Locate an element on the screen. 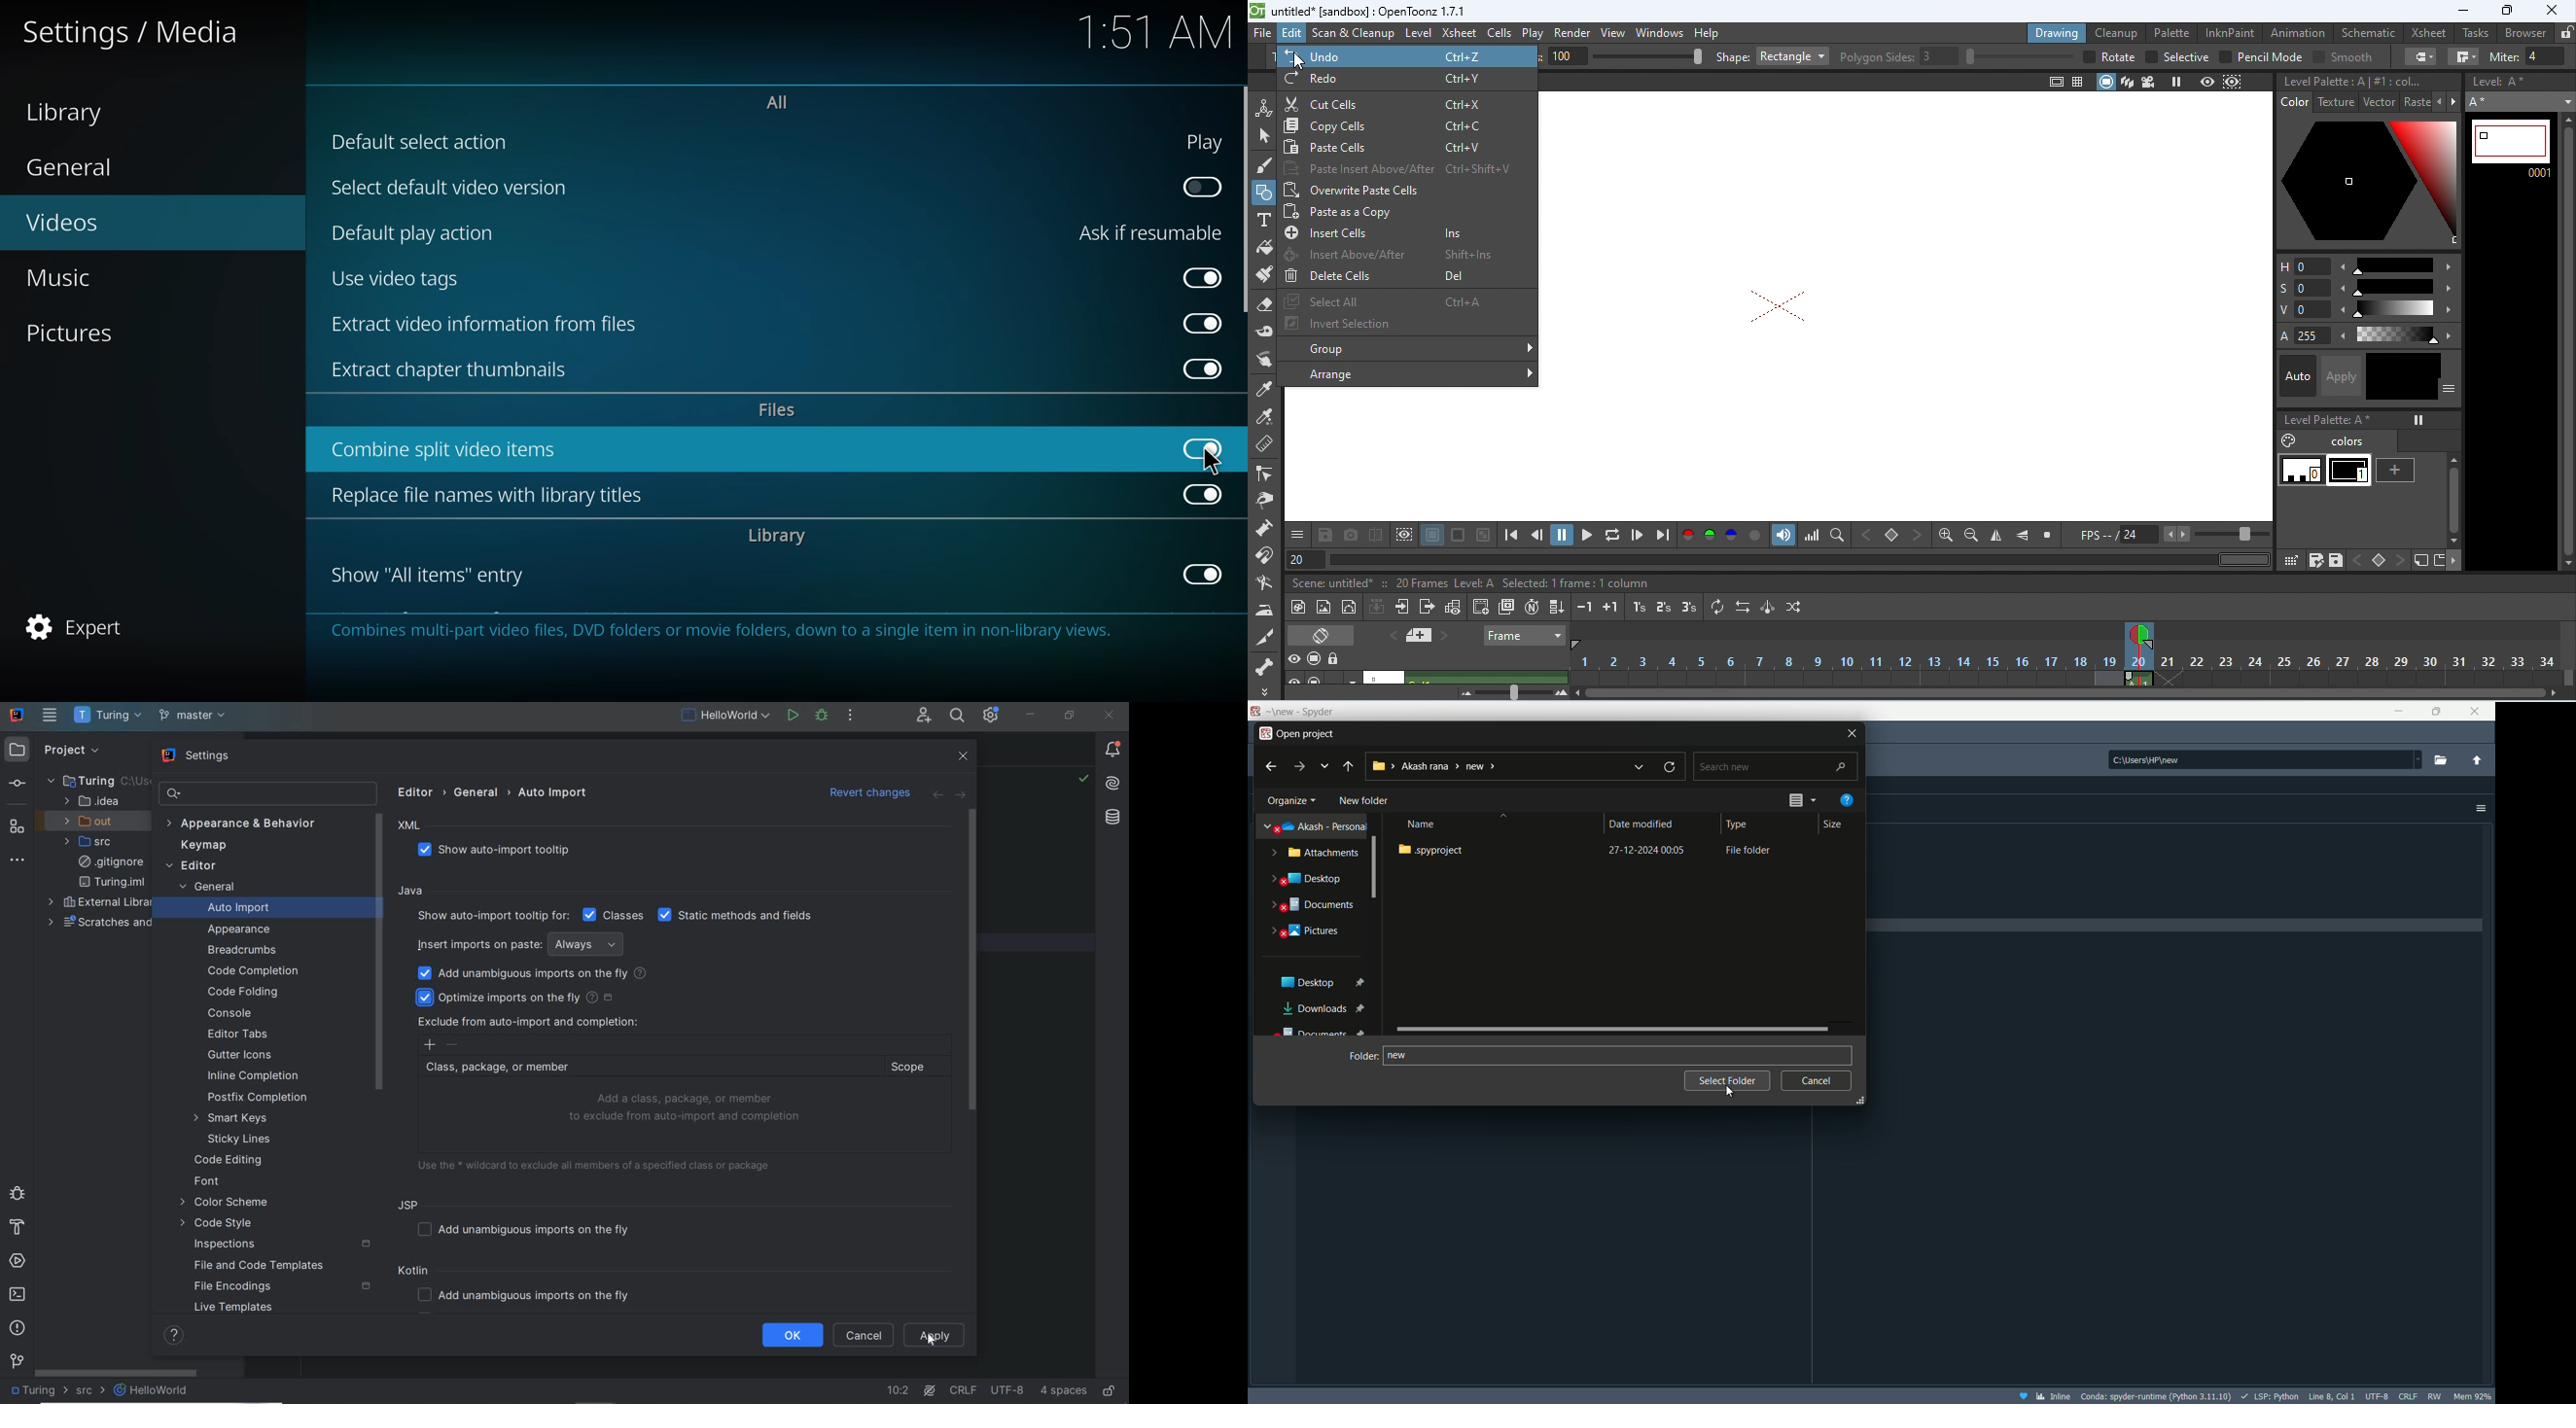 The width and height of the screenshot is (2576, 1428). 4 spaces(INDENT) is located at coordinates (1065, 1389).